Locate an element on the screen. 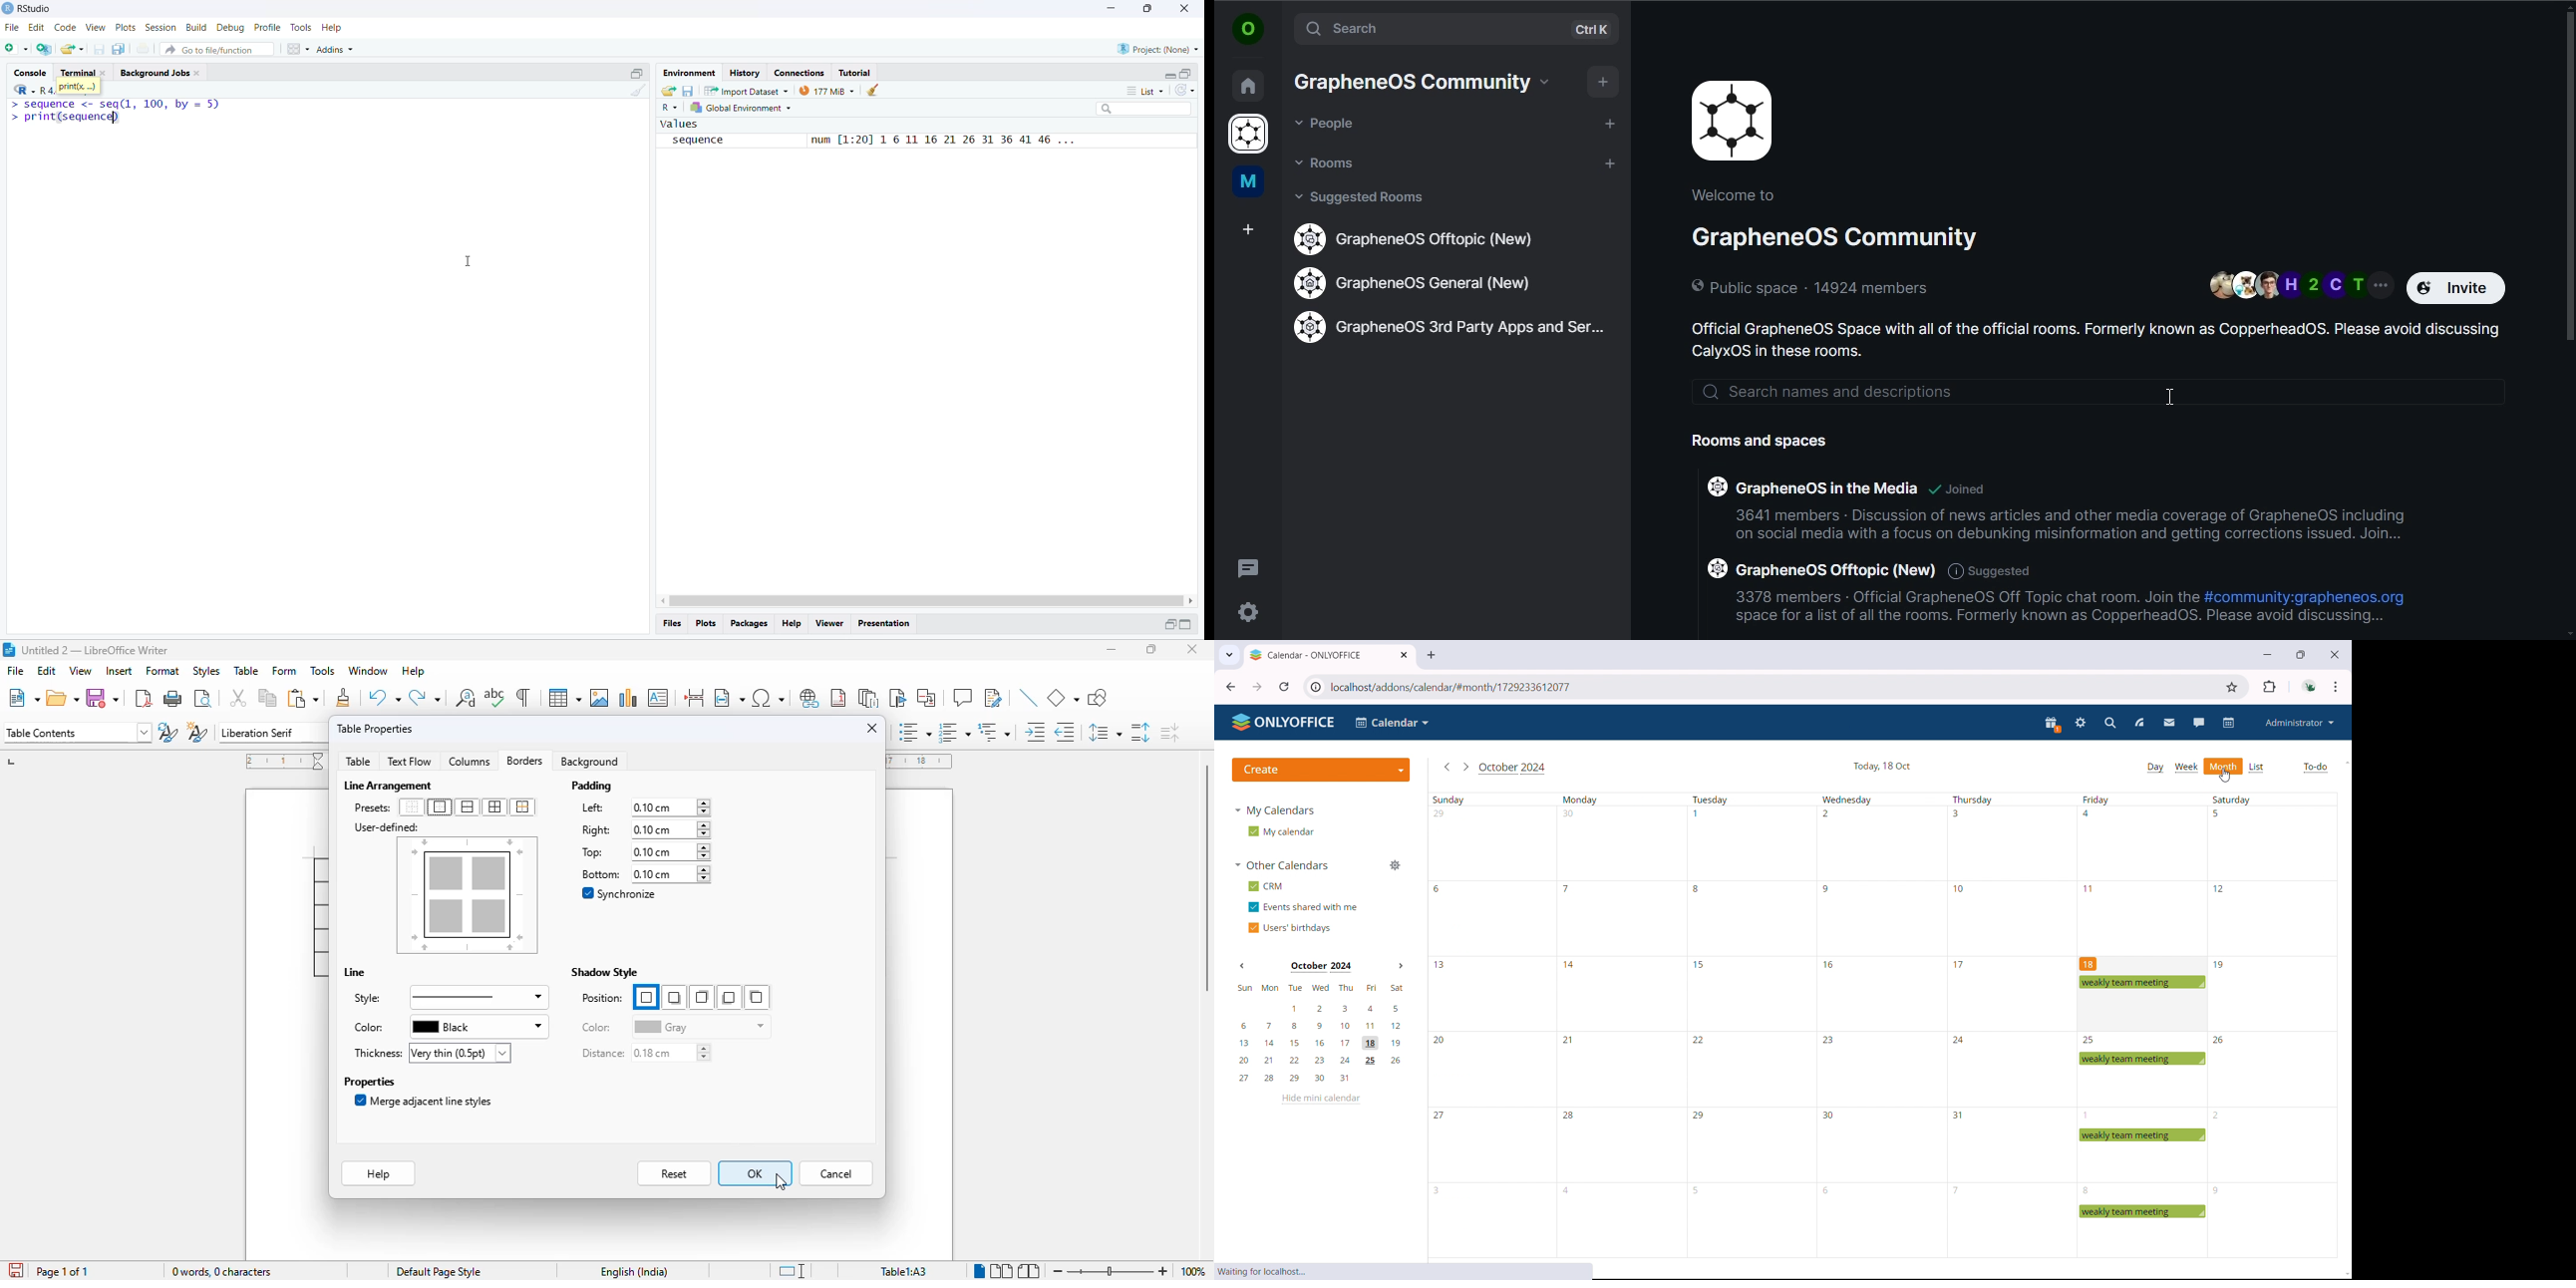  help is located at coordinates (331, 28).